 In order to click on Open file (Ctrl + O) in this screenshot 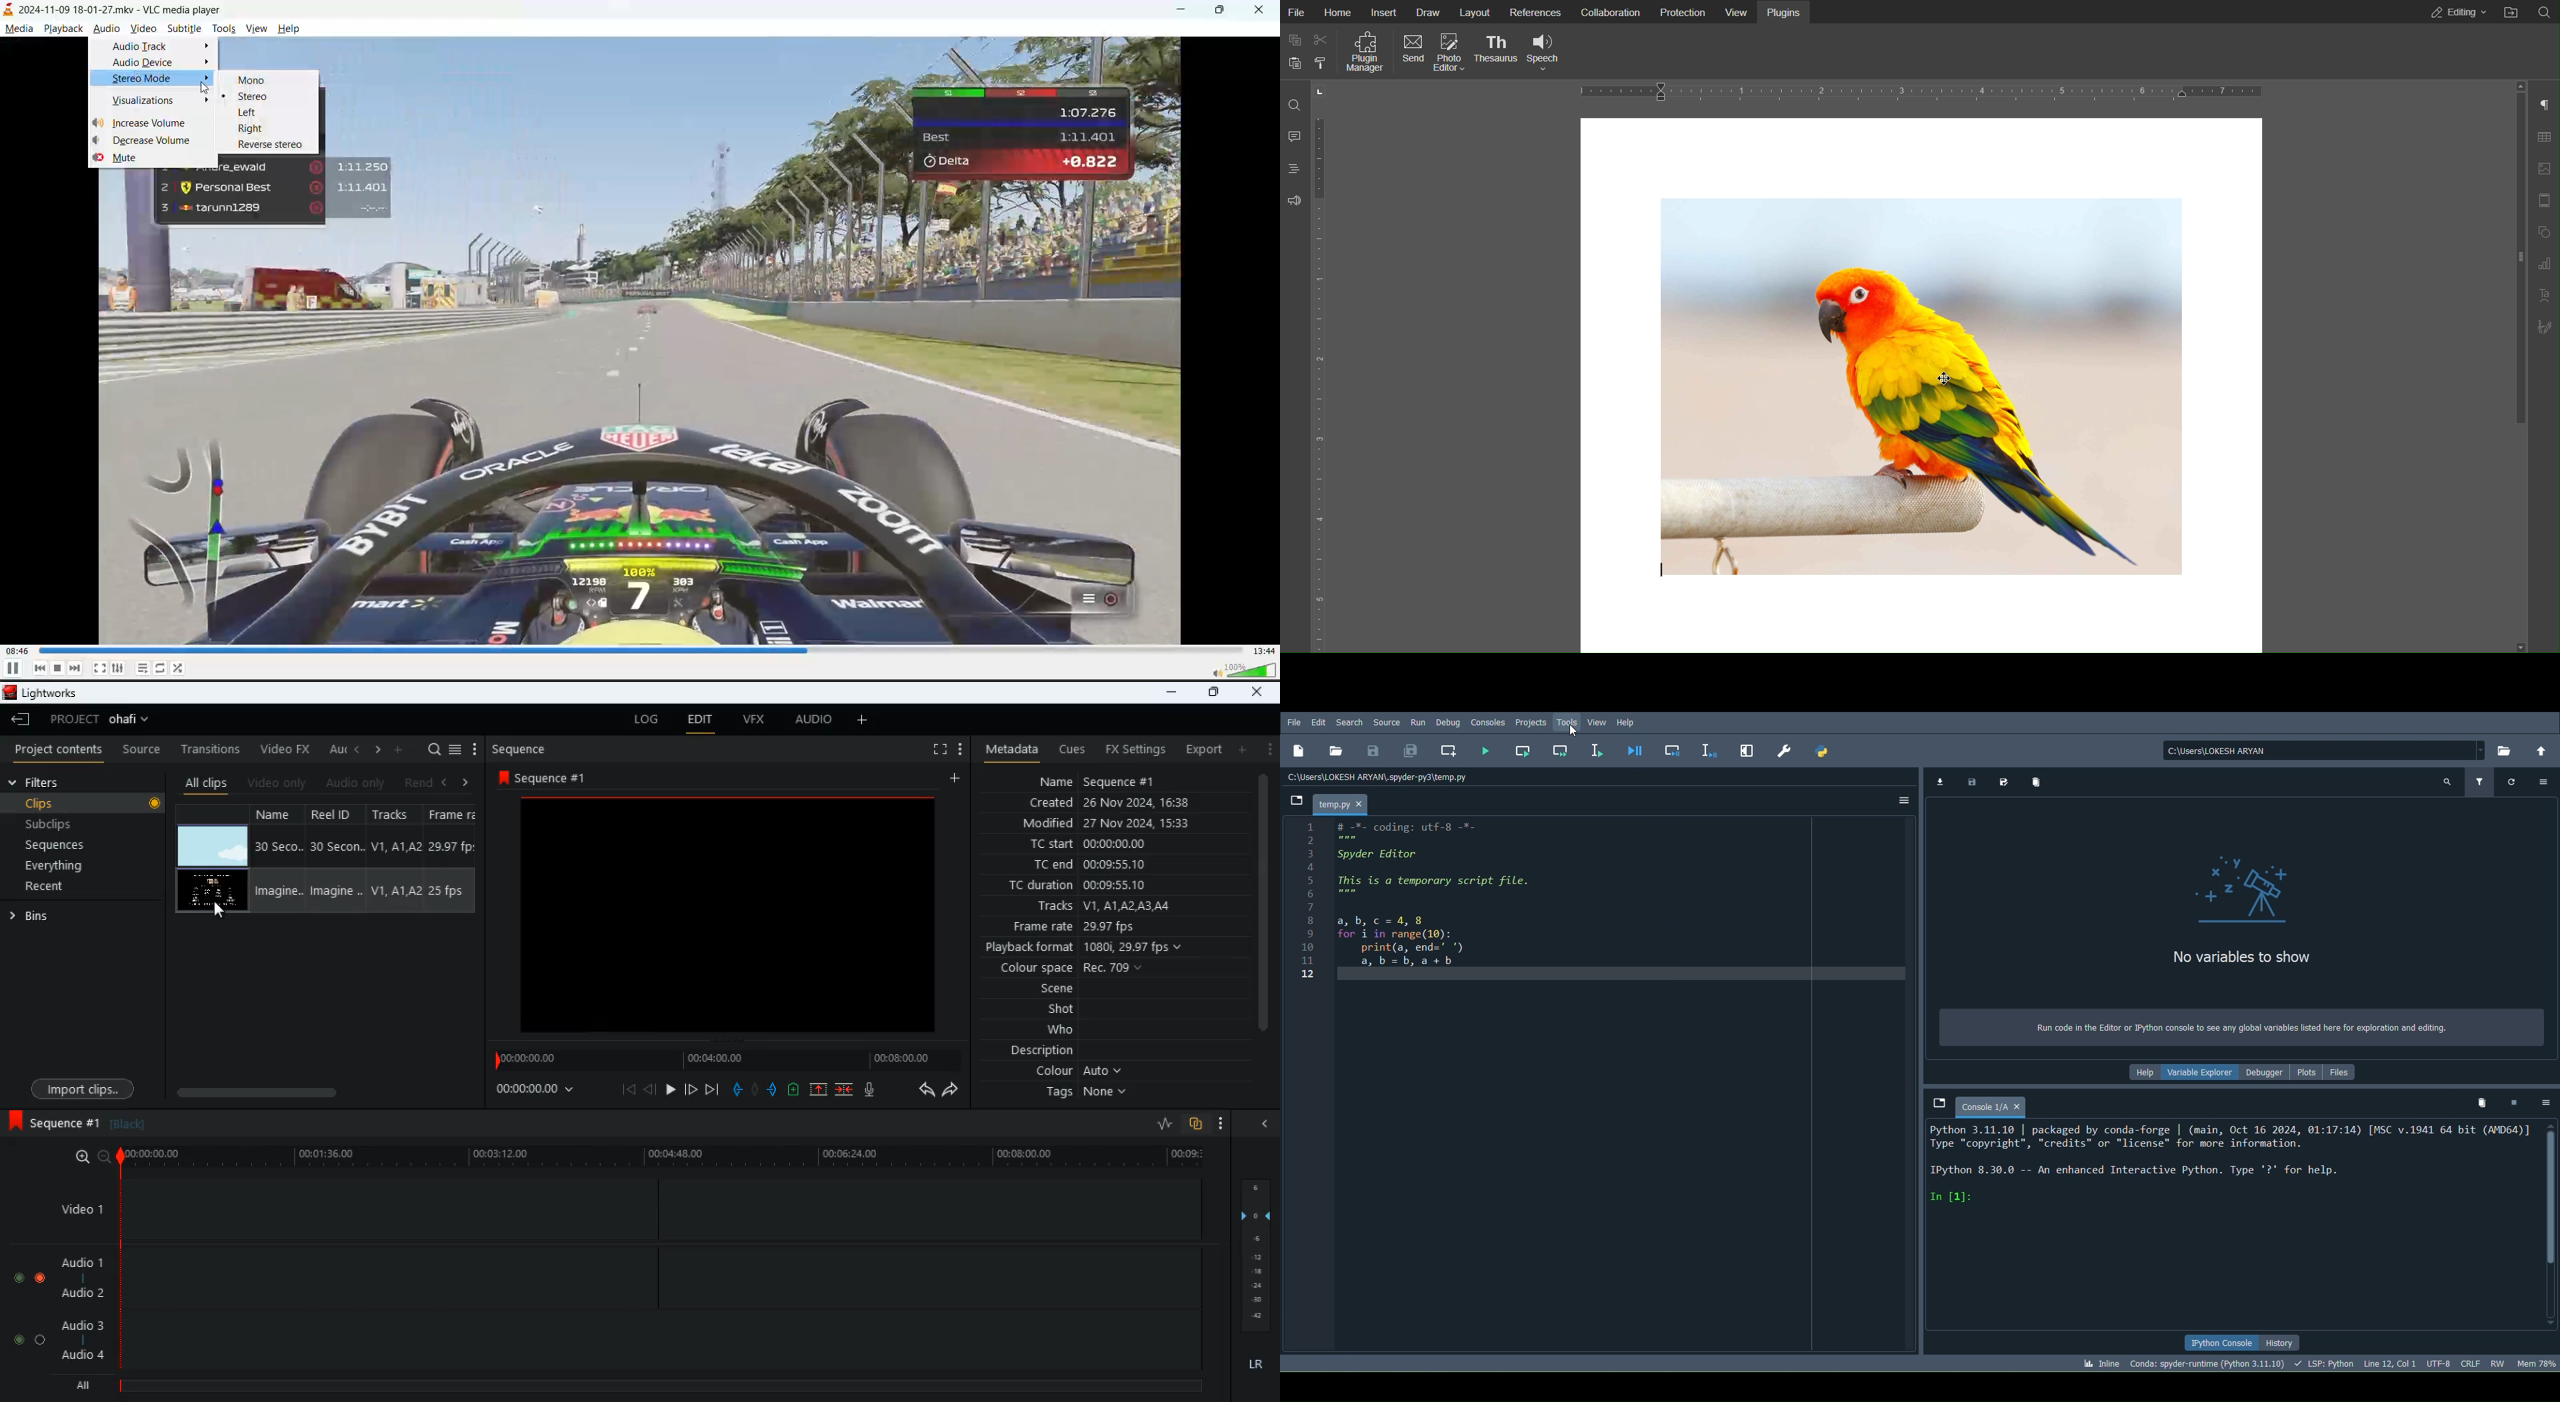, I will do `click(1337, 749)`.